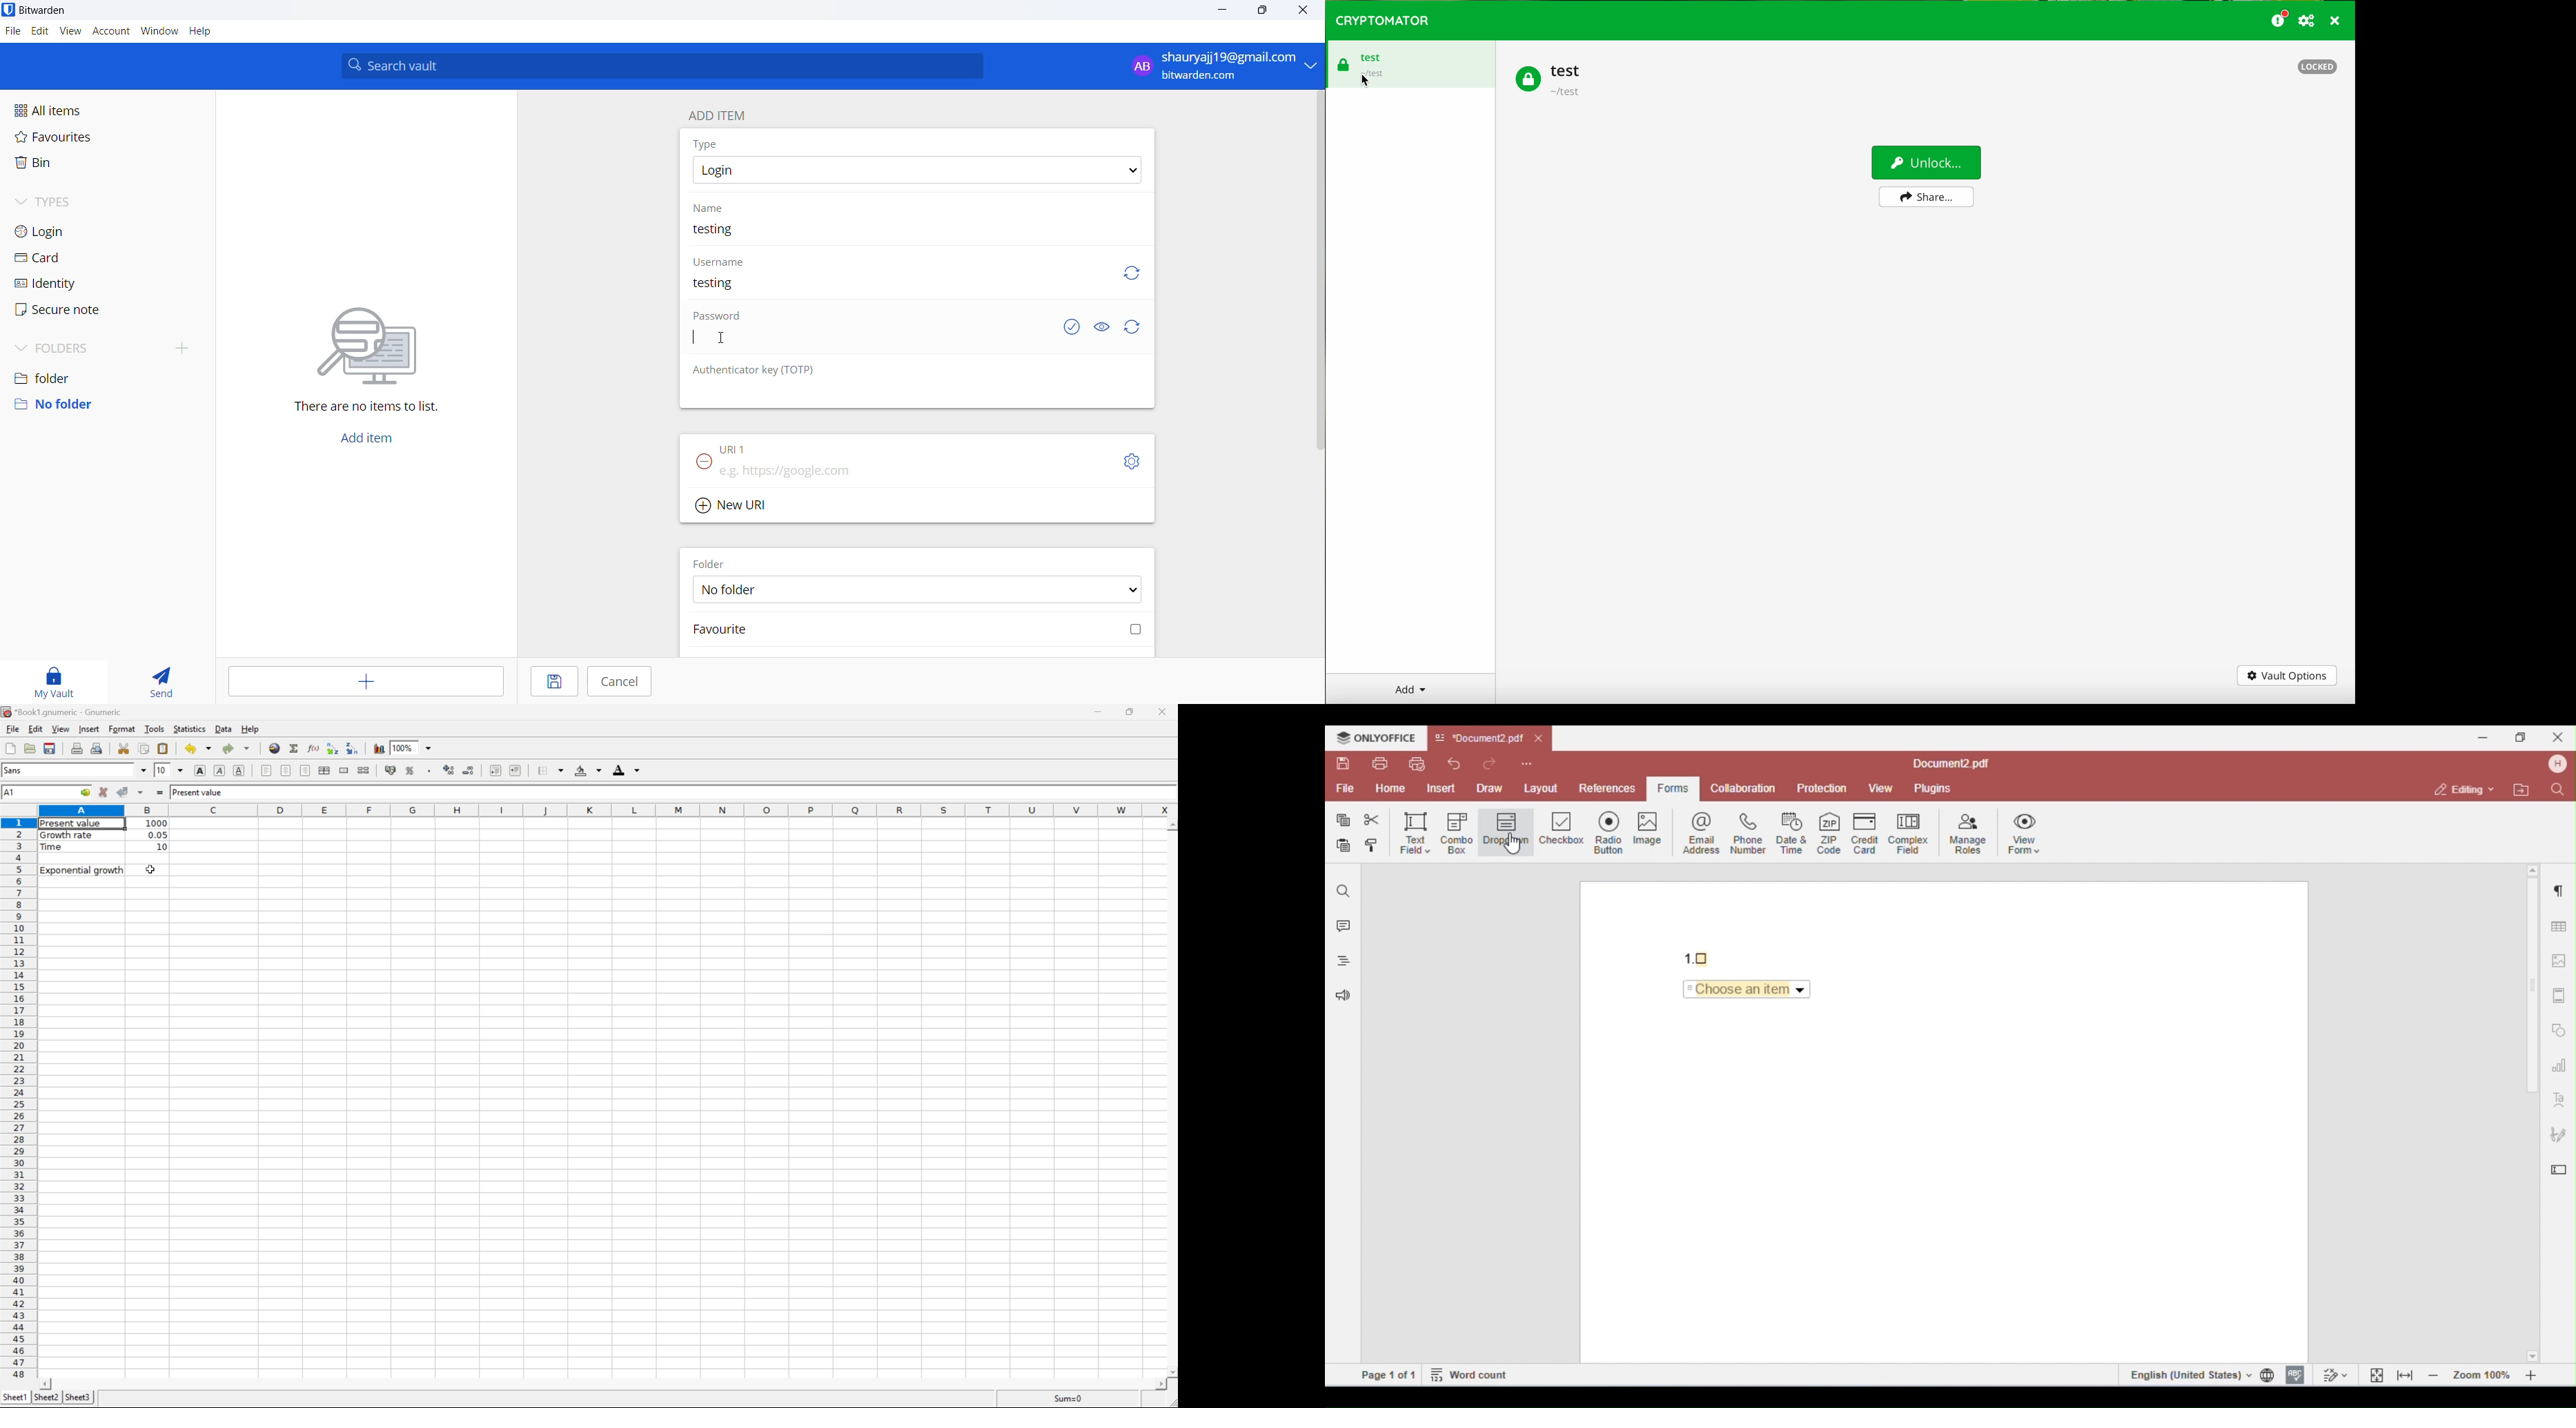 Image resolution: width=2576 pixels, height=1428 pixels. What do you see at coordinates (163, 680) in the screenshot?
I see `send` at bounding box center [163, 680].